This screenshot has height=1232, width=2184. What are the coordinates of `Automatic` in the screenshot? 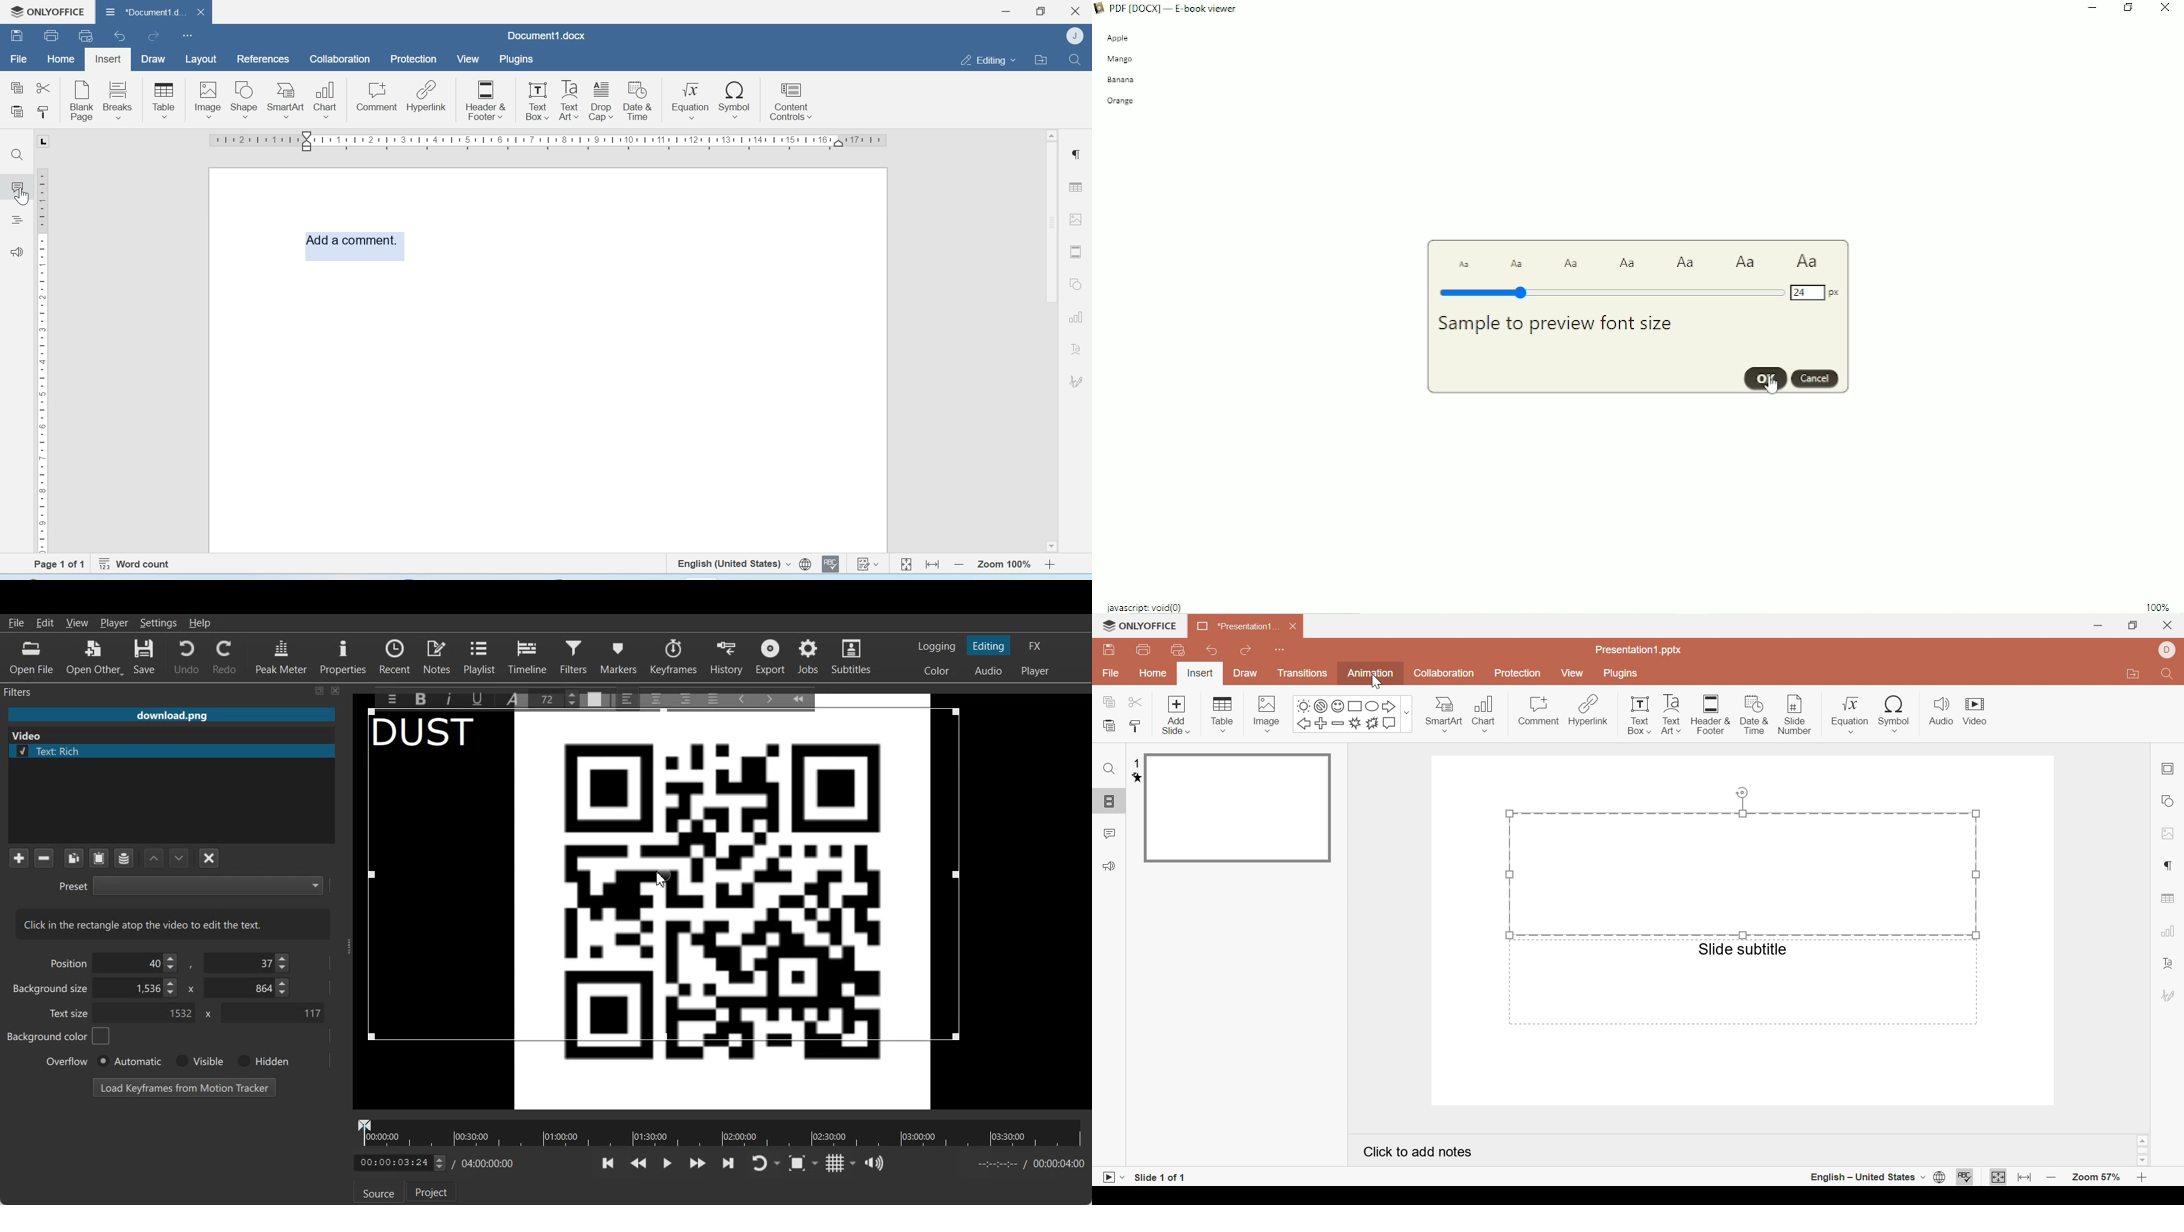 It's located at (129, 1061).